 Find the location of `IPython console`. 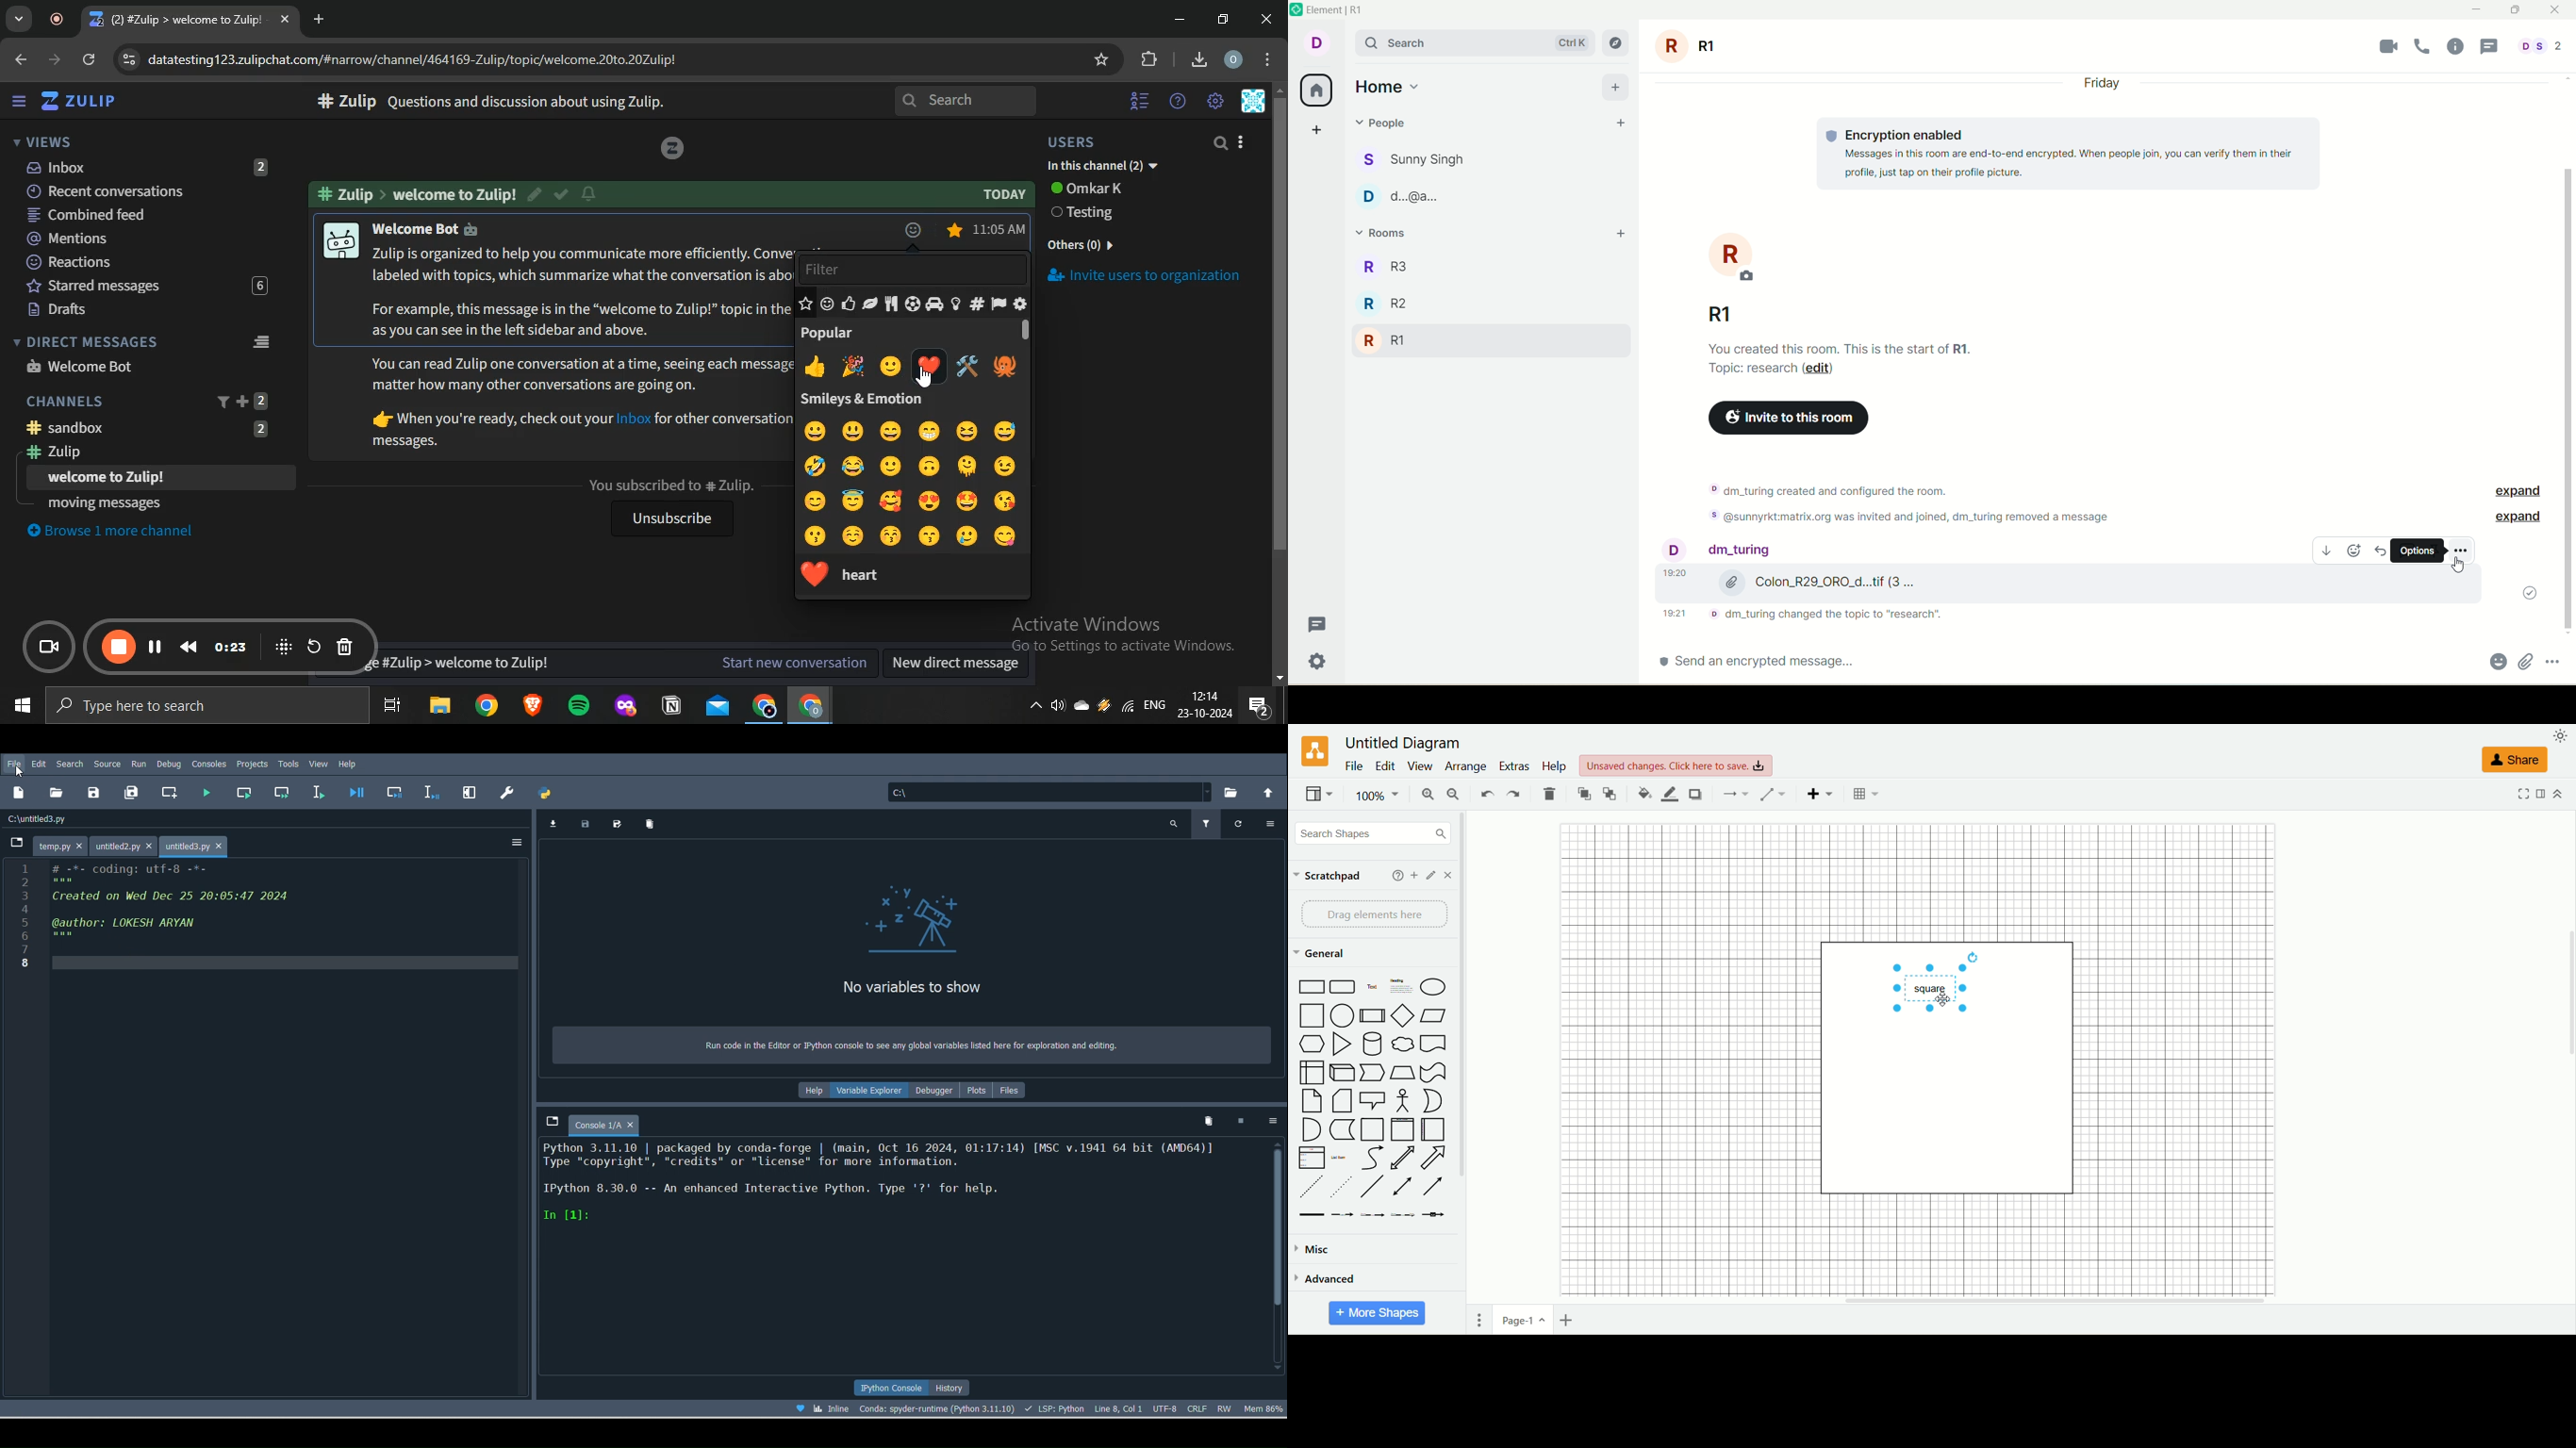

IPython console is located at coordinates (890, 1386).